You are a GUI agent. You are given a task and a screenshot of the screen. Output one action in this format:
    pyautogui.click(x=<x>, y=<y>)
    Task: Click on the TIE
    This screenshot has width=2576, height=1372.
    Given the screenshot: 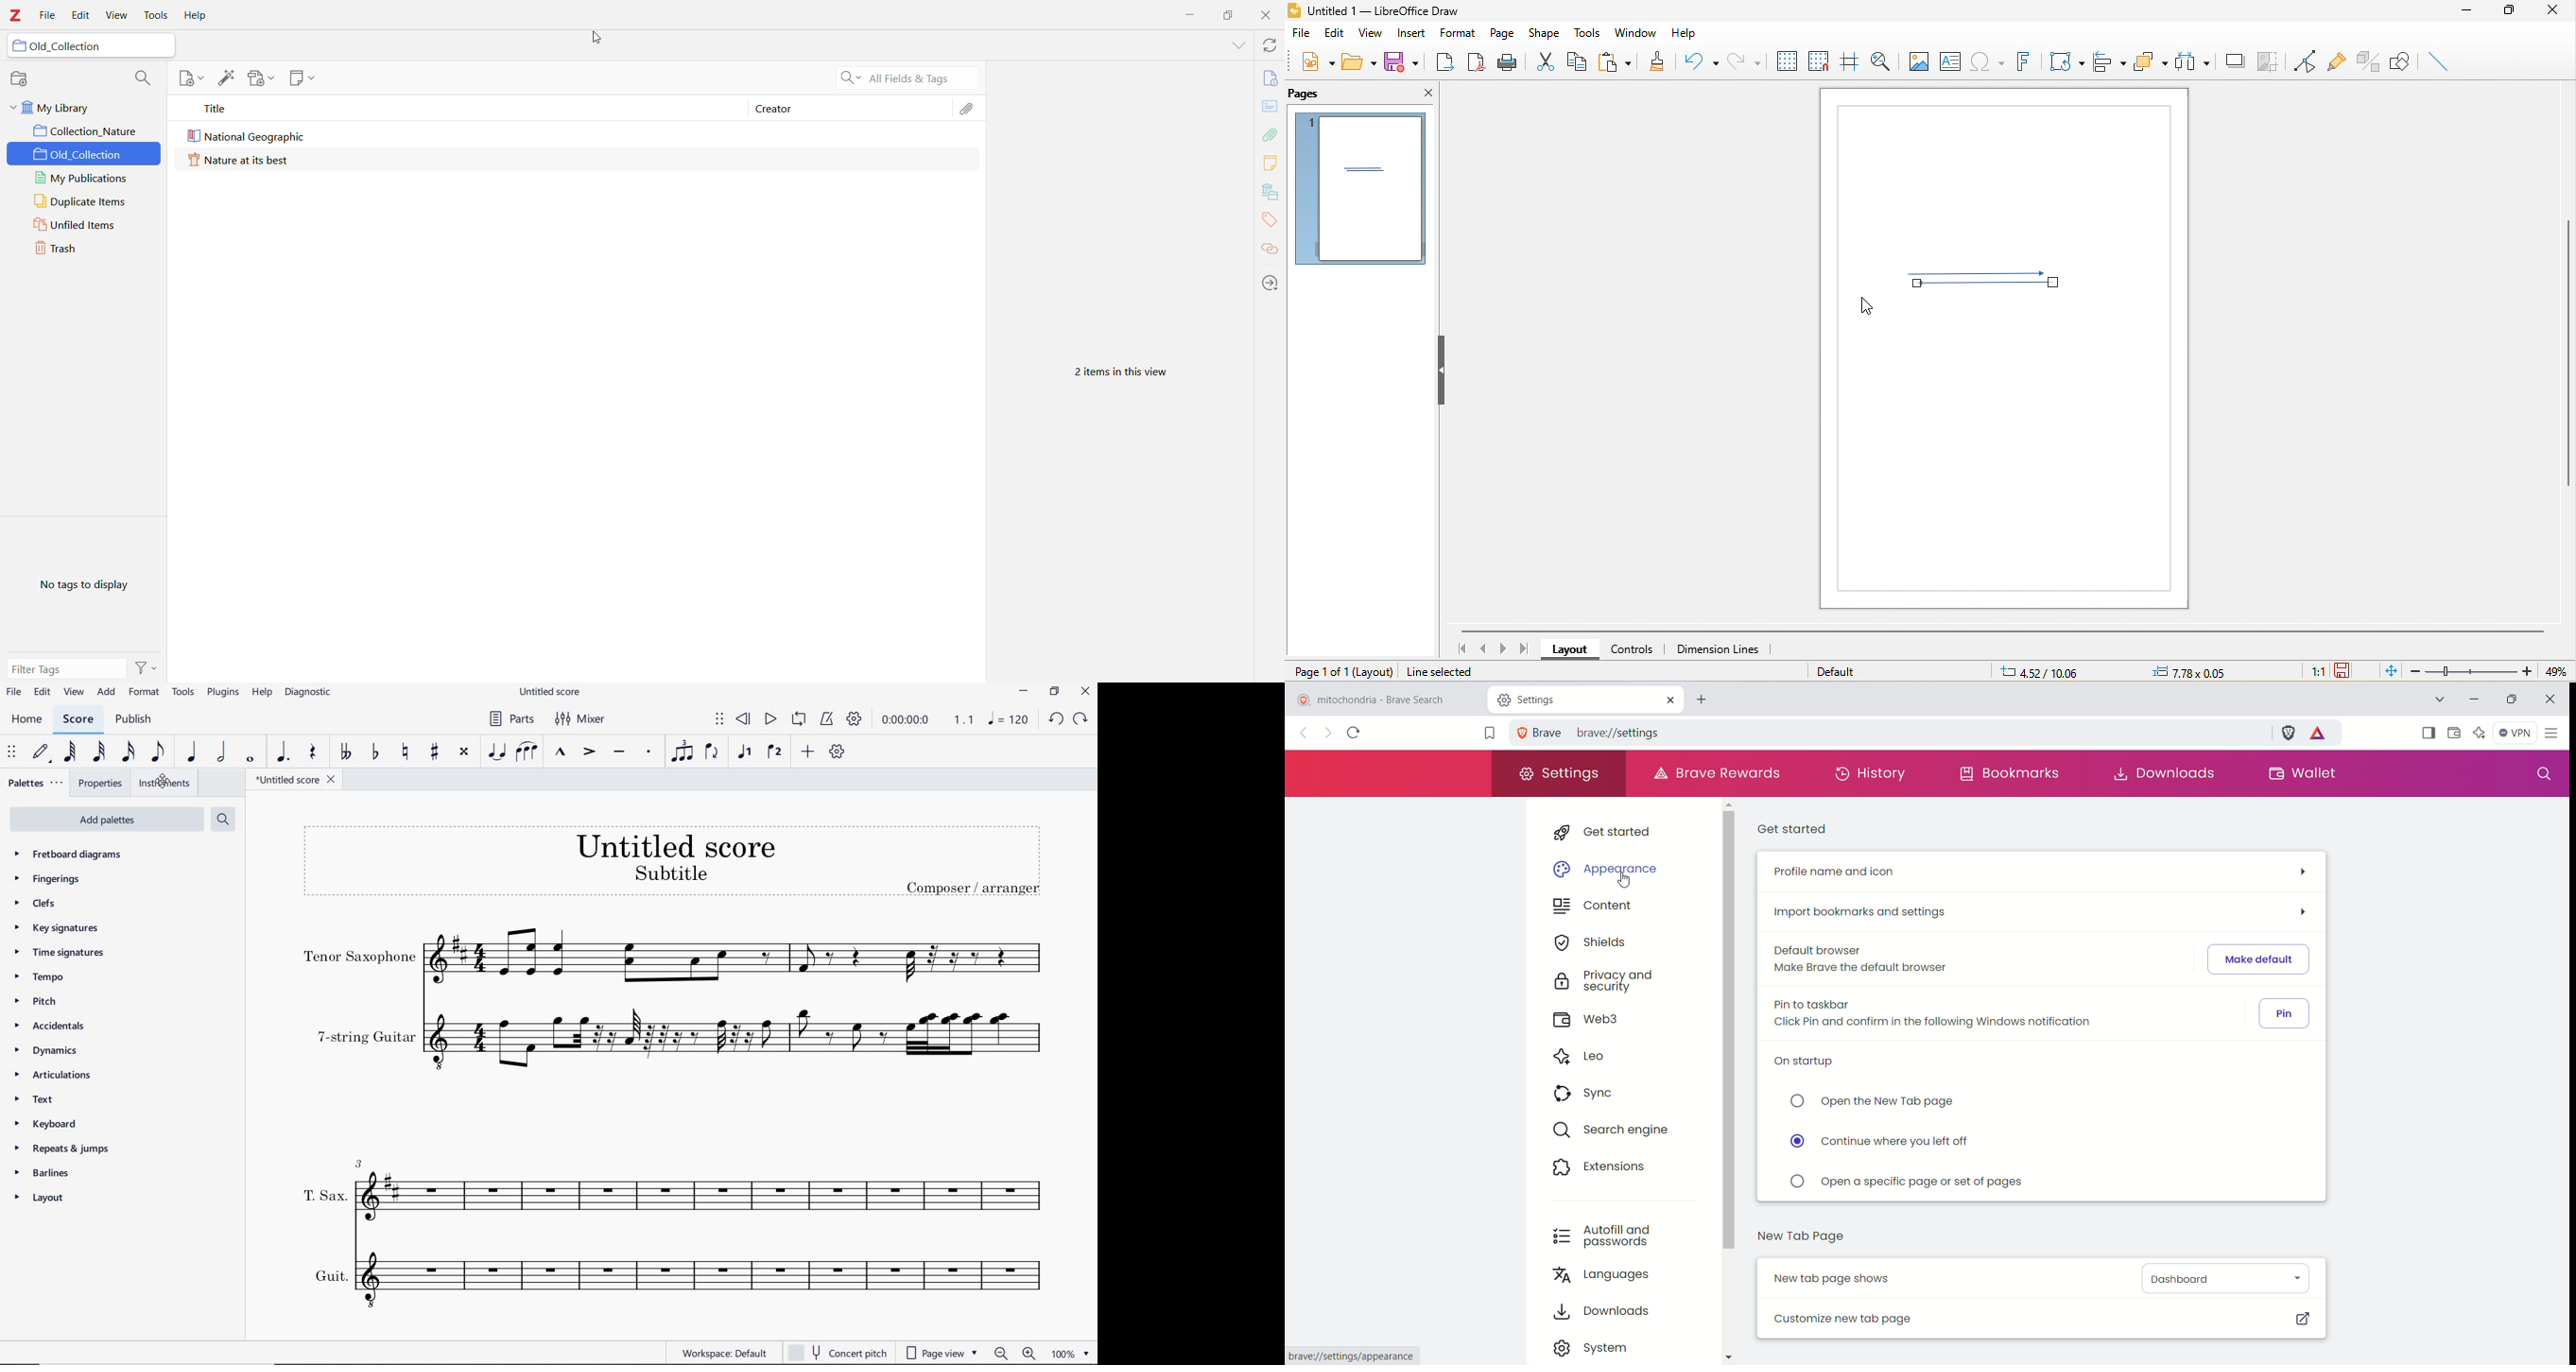 What is the action you would take?
    pyautogui.click(x=497, y=750)
    